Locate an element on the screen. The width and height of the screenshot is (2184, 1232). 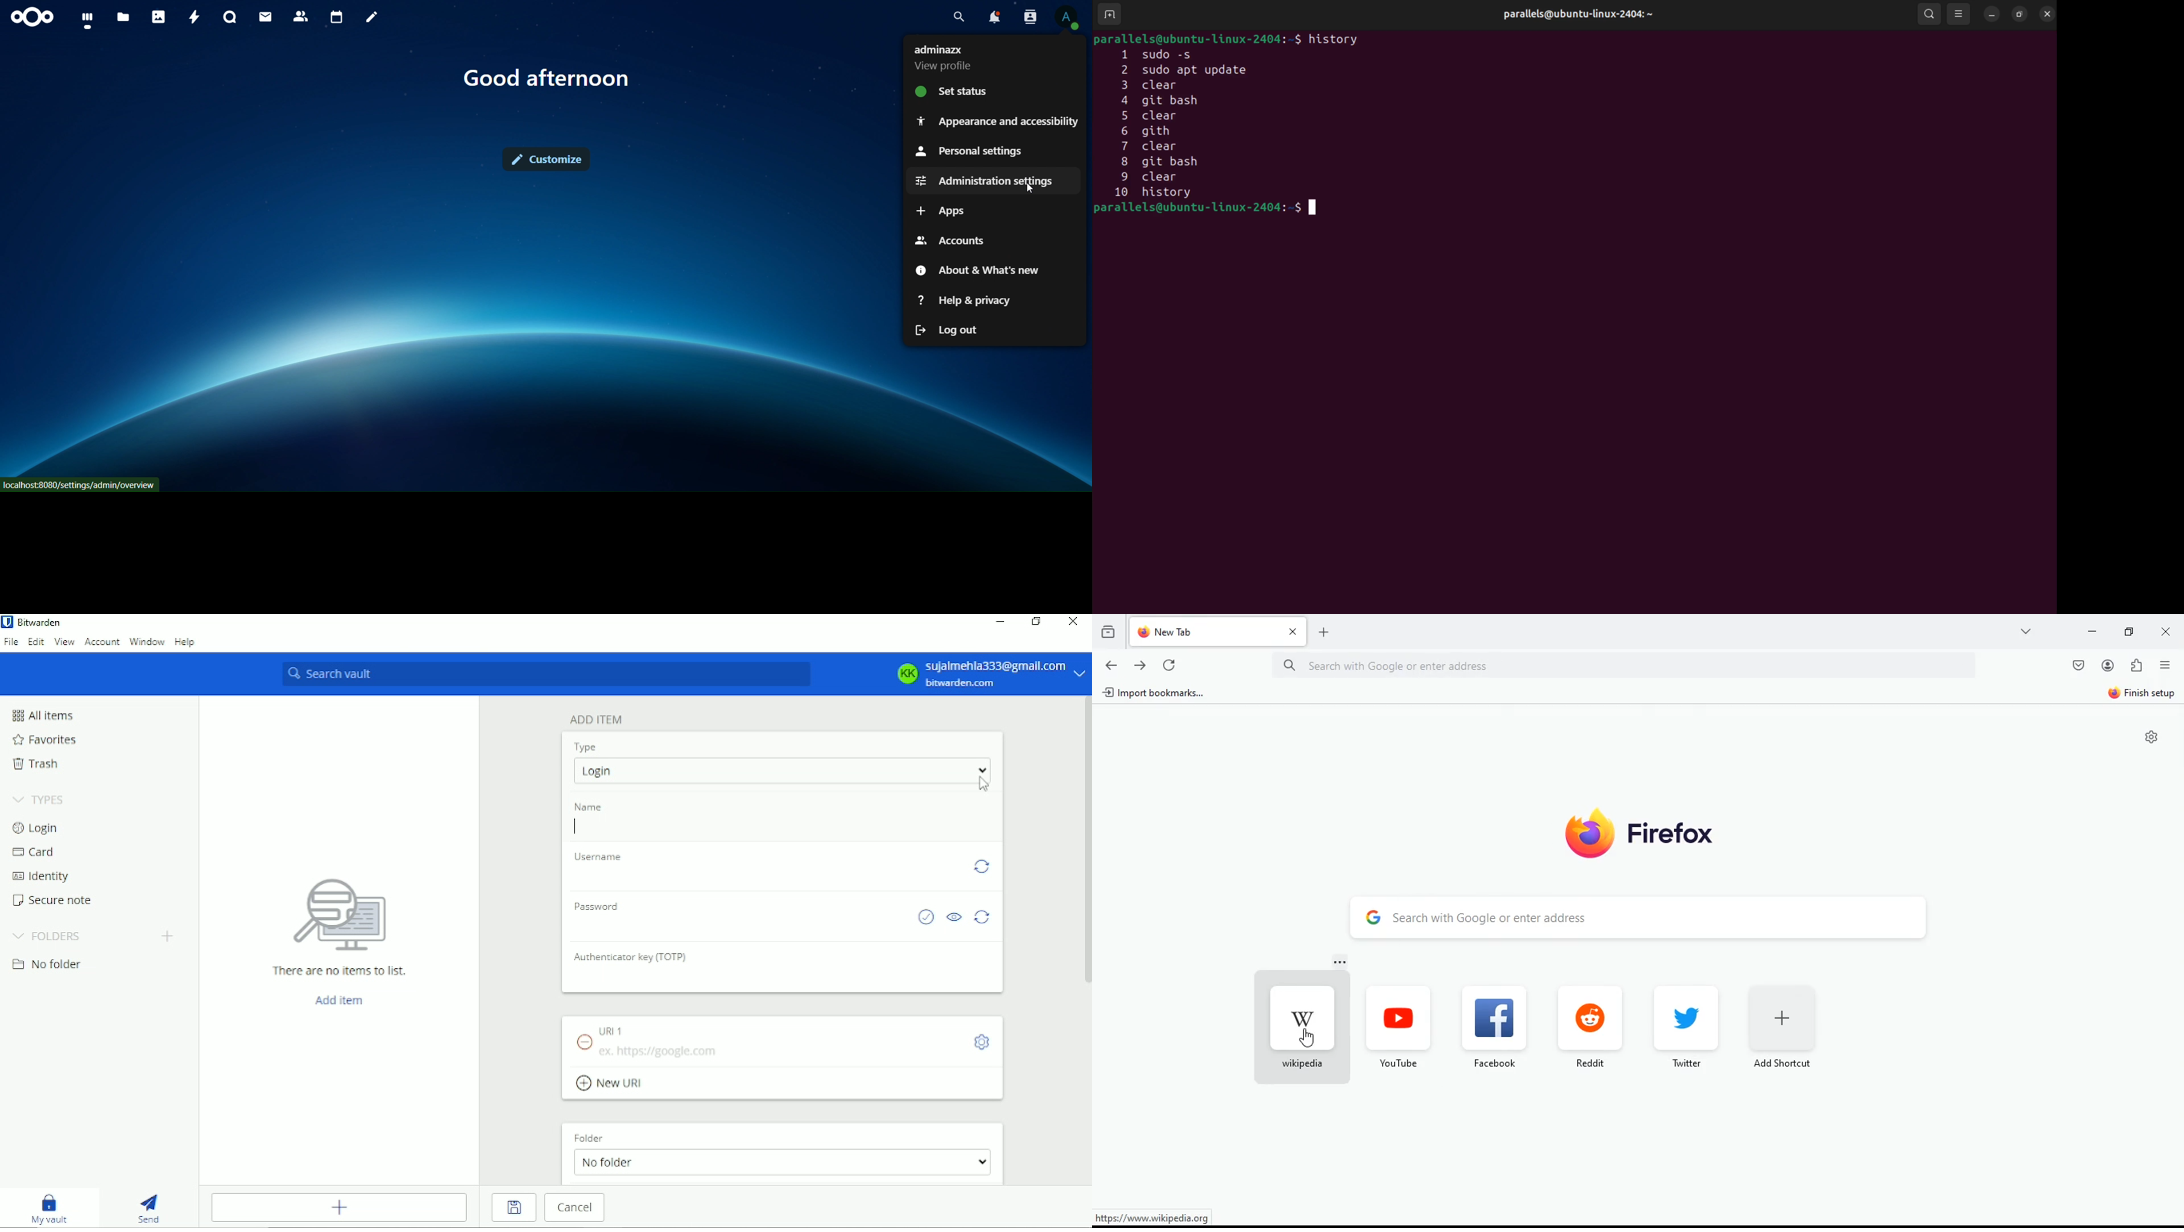
Type username is located at coordinates (631, 876).